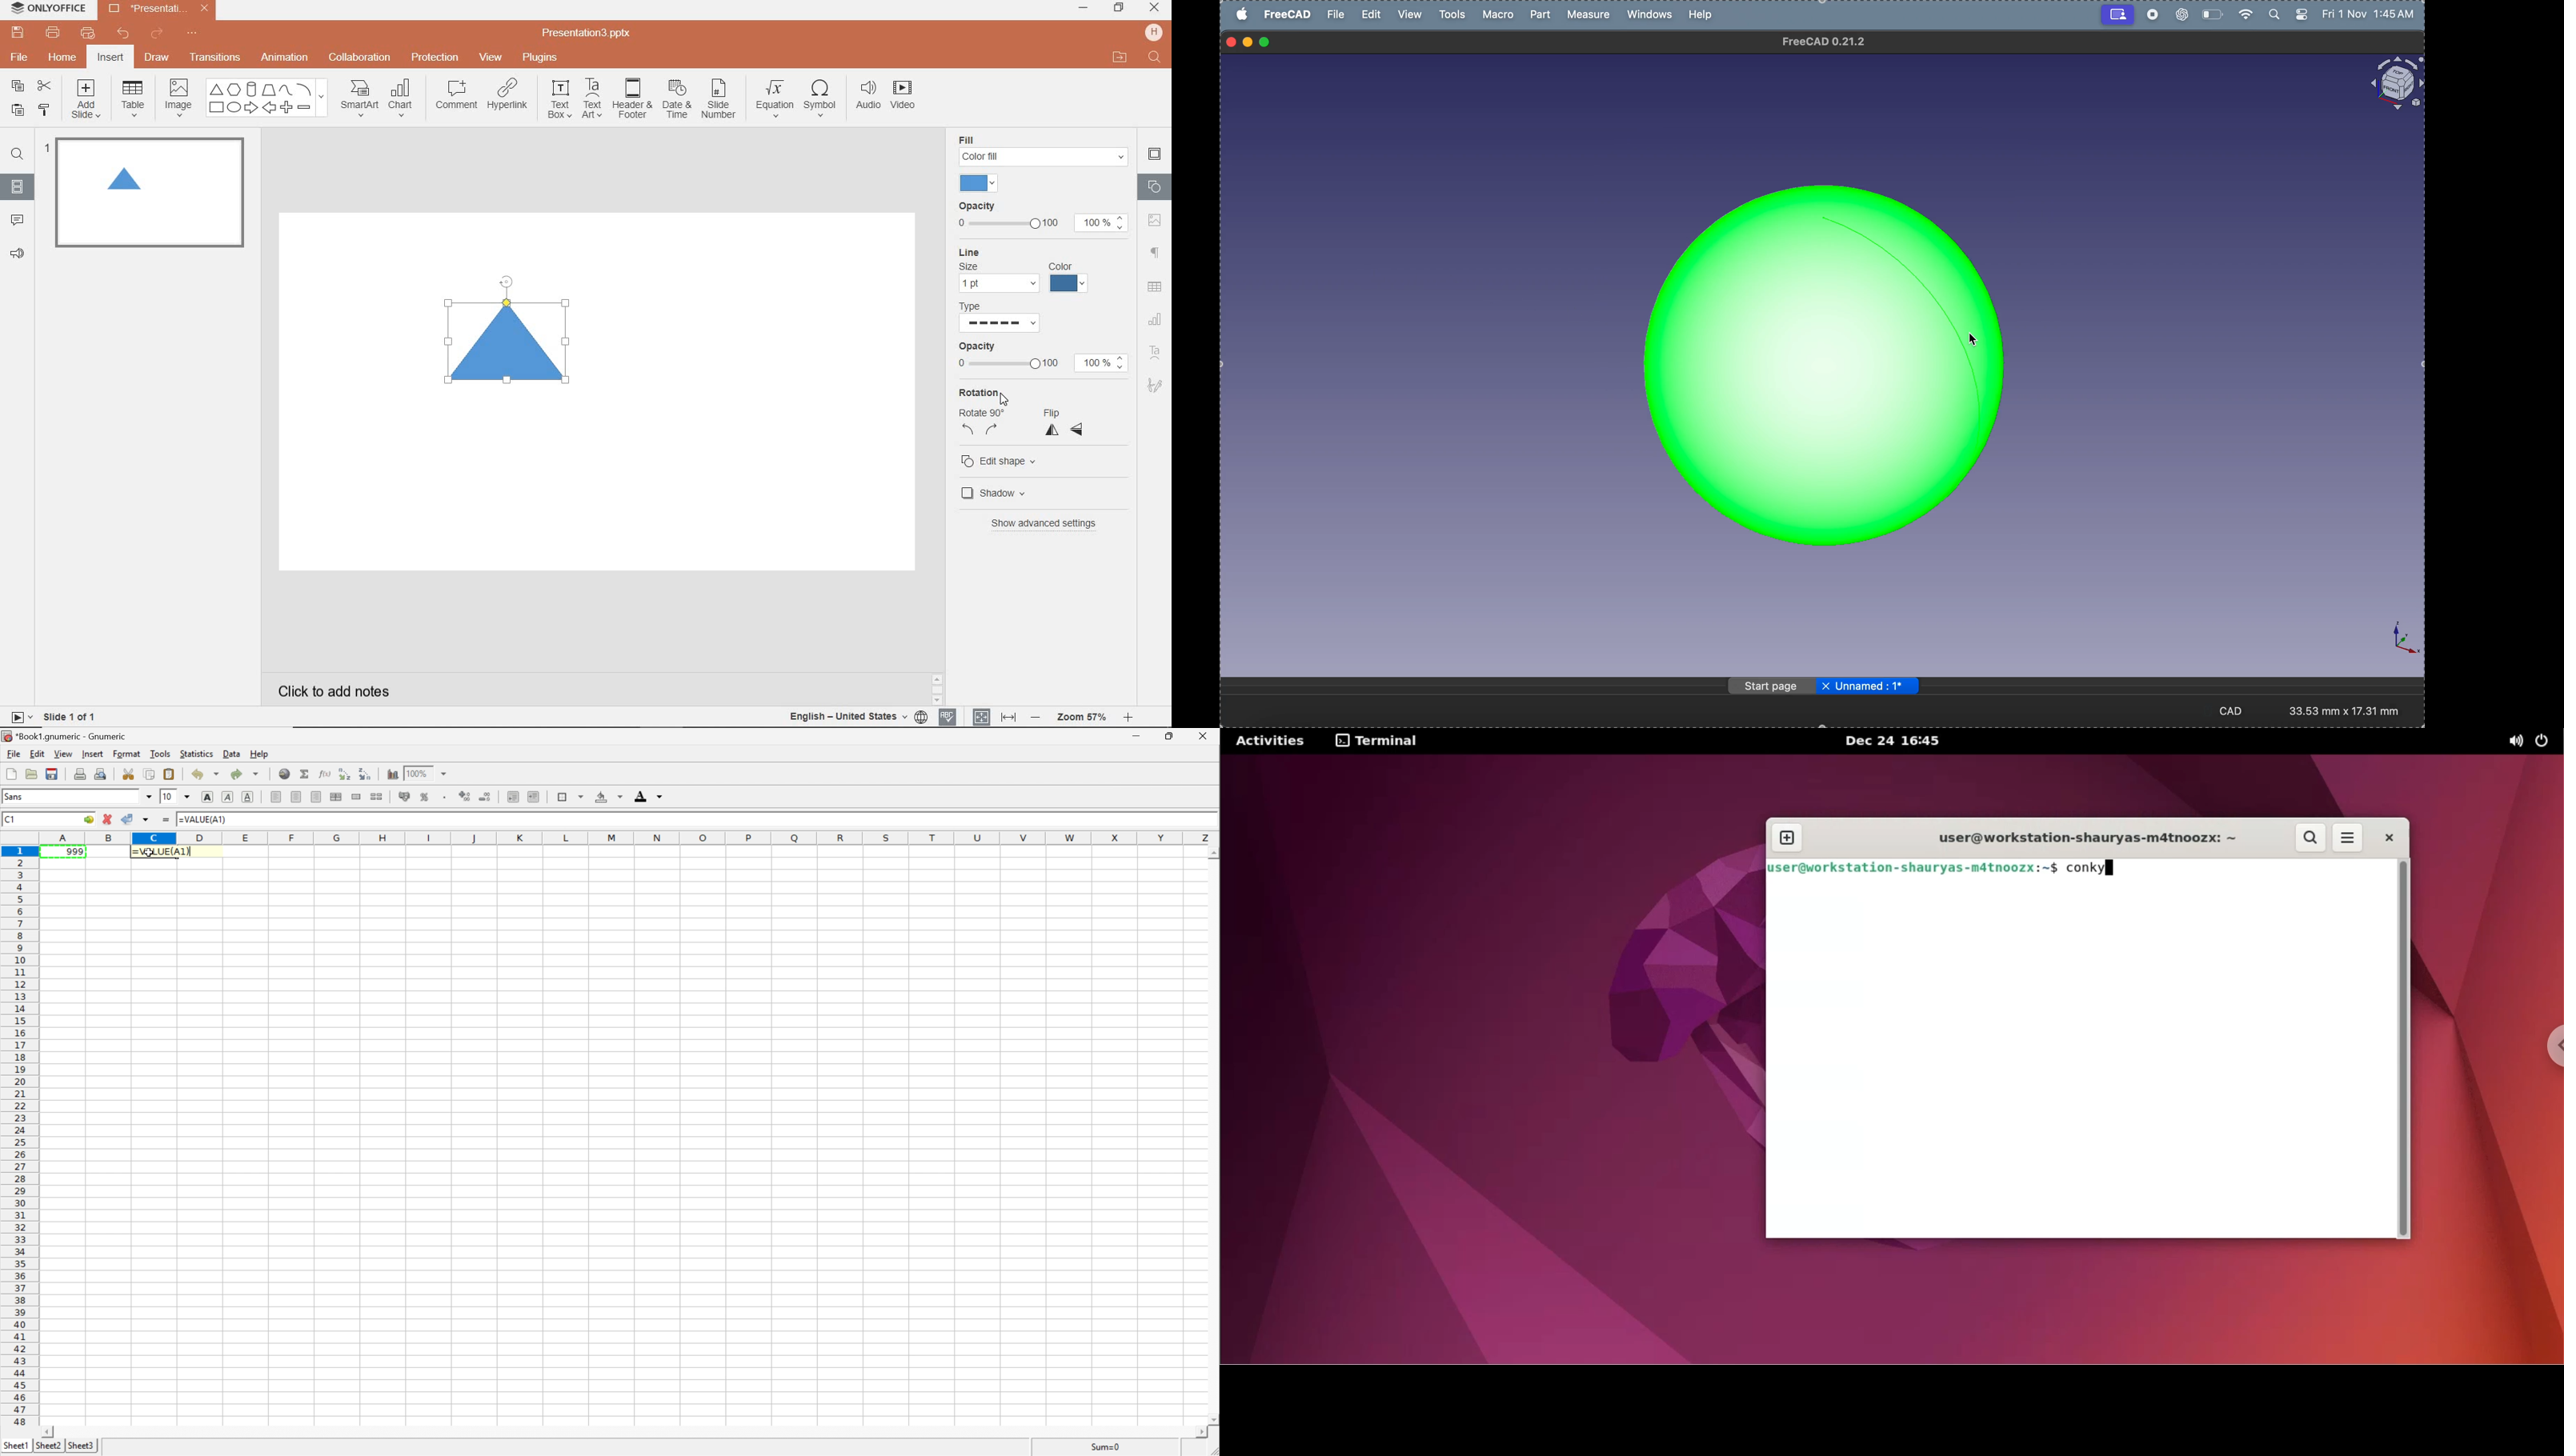 The image size is (2576, 1456). What do you see at coordinates (1156, 318) in the screenshot?
I see `CHART SETTINGS` at bounding box center [1156, 318].